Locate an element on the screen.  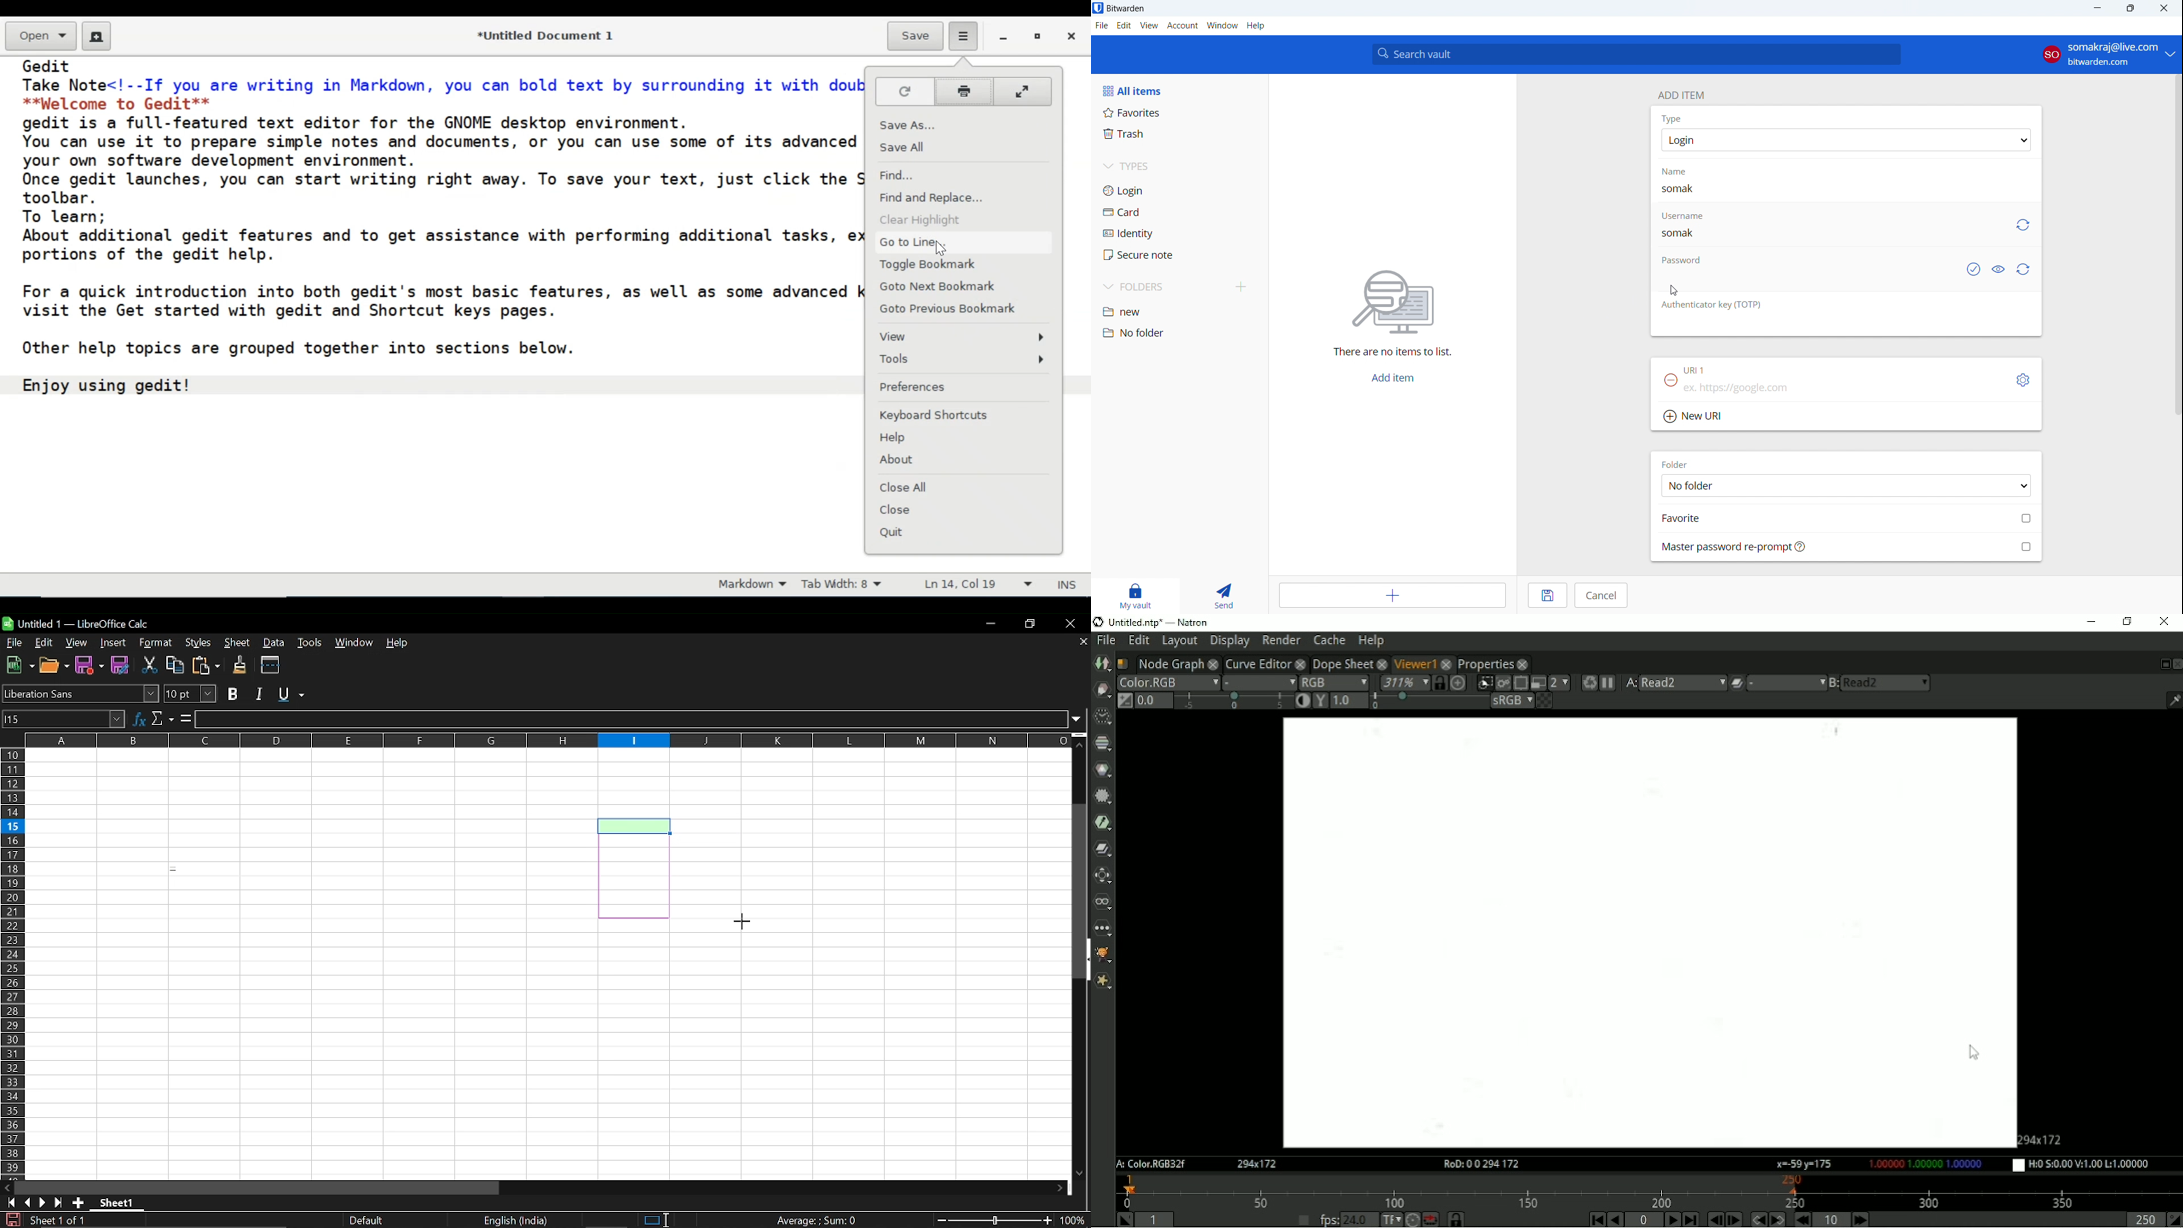
minimize is located at coordinates (1005, 38).